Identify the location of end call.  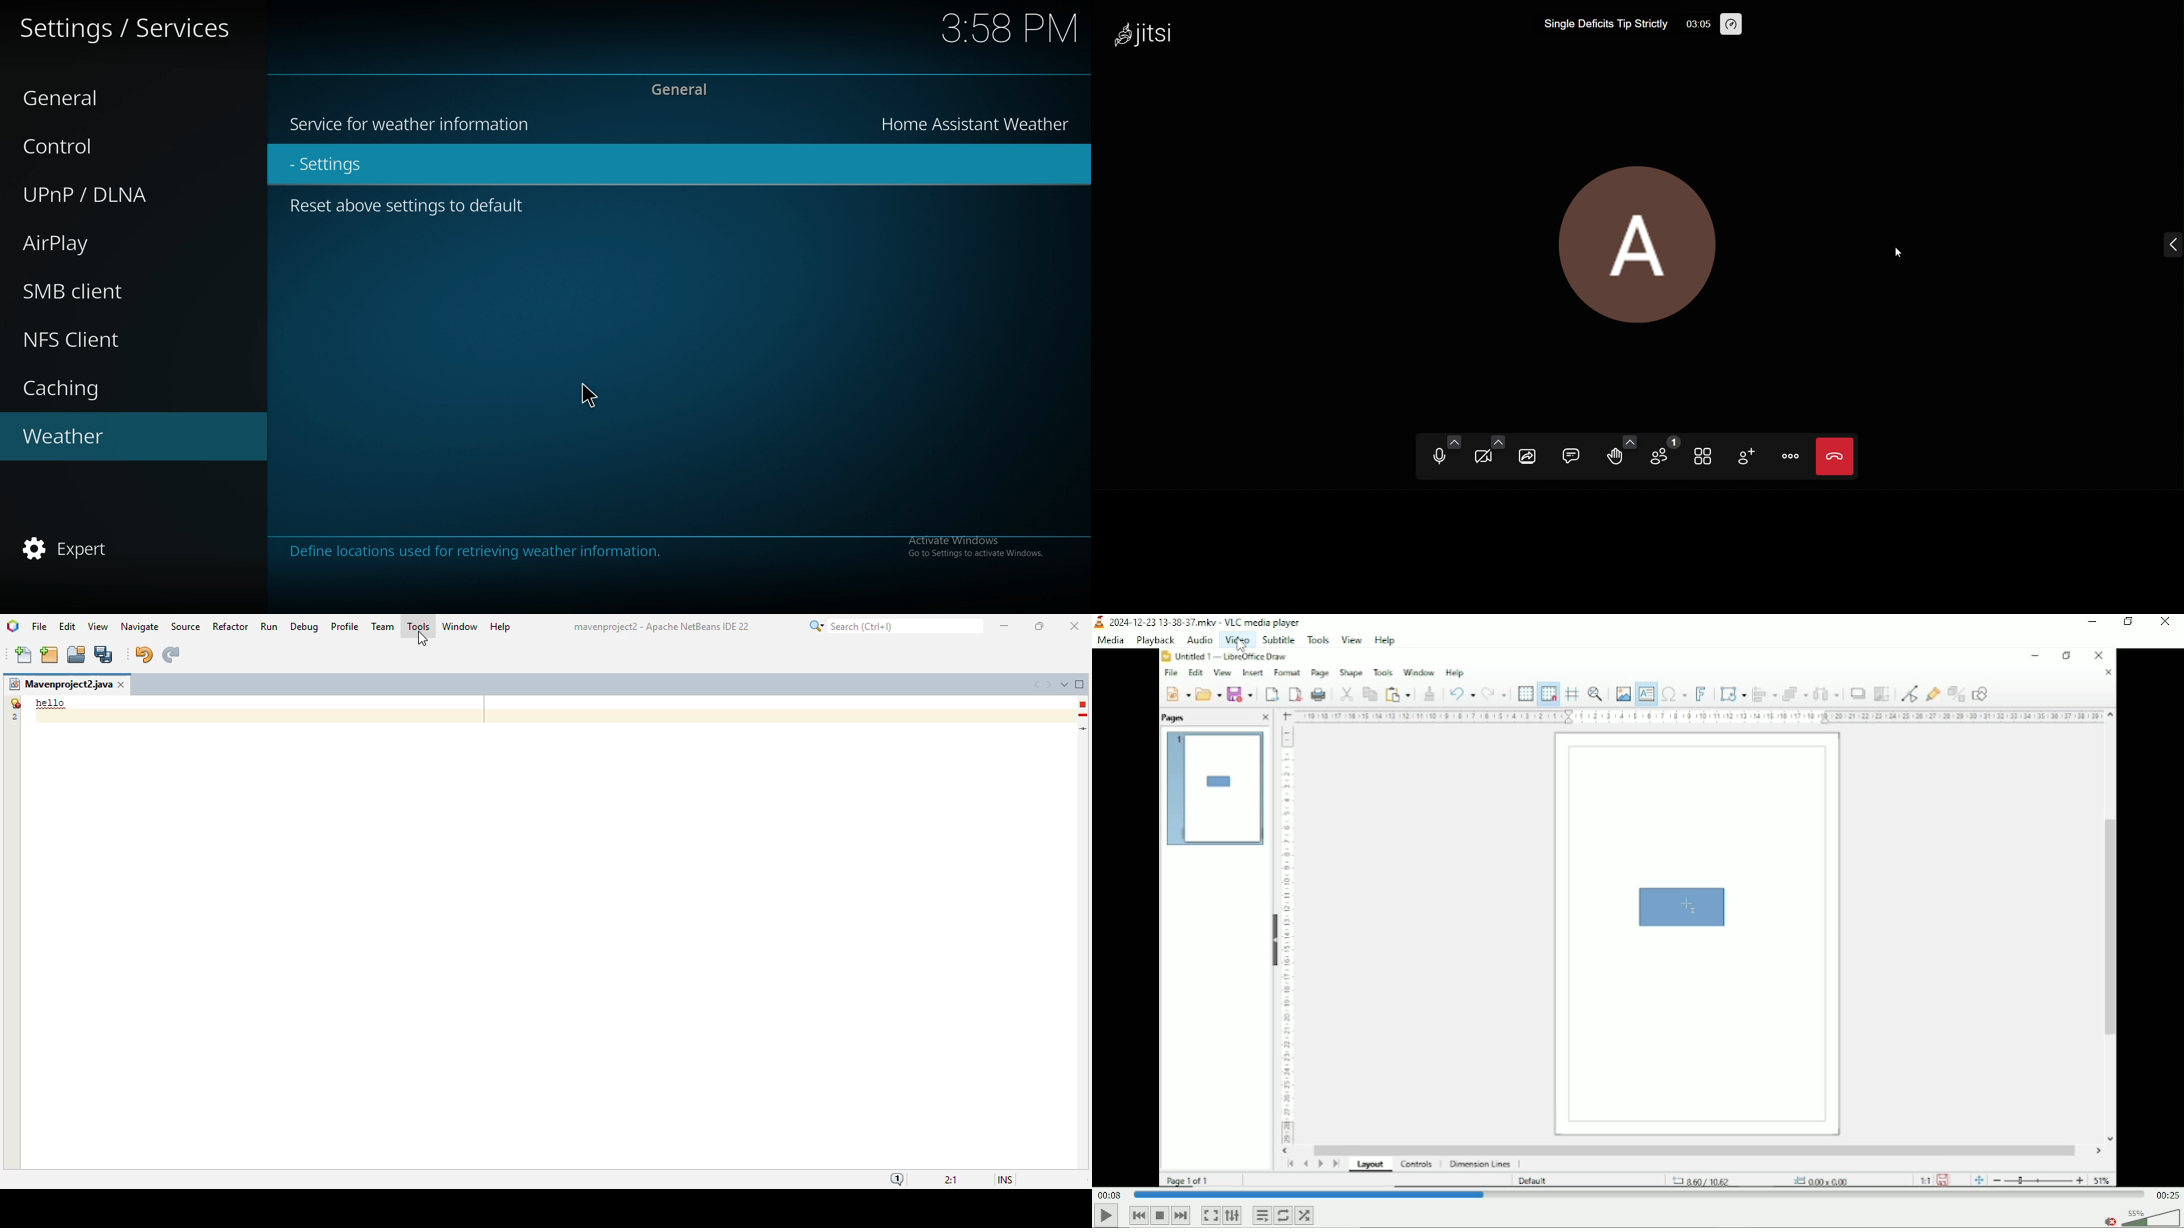
(1837, 455).